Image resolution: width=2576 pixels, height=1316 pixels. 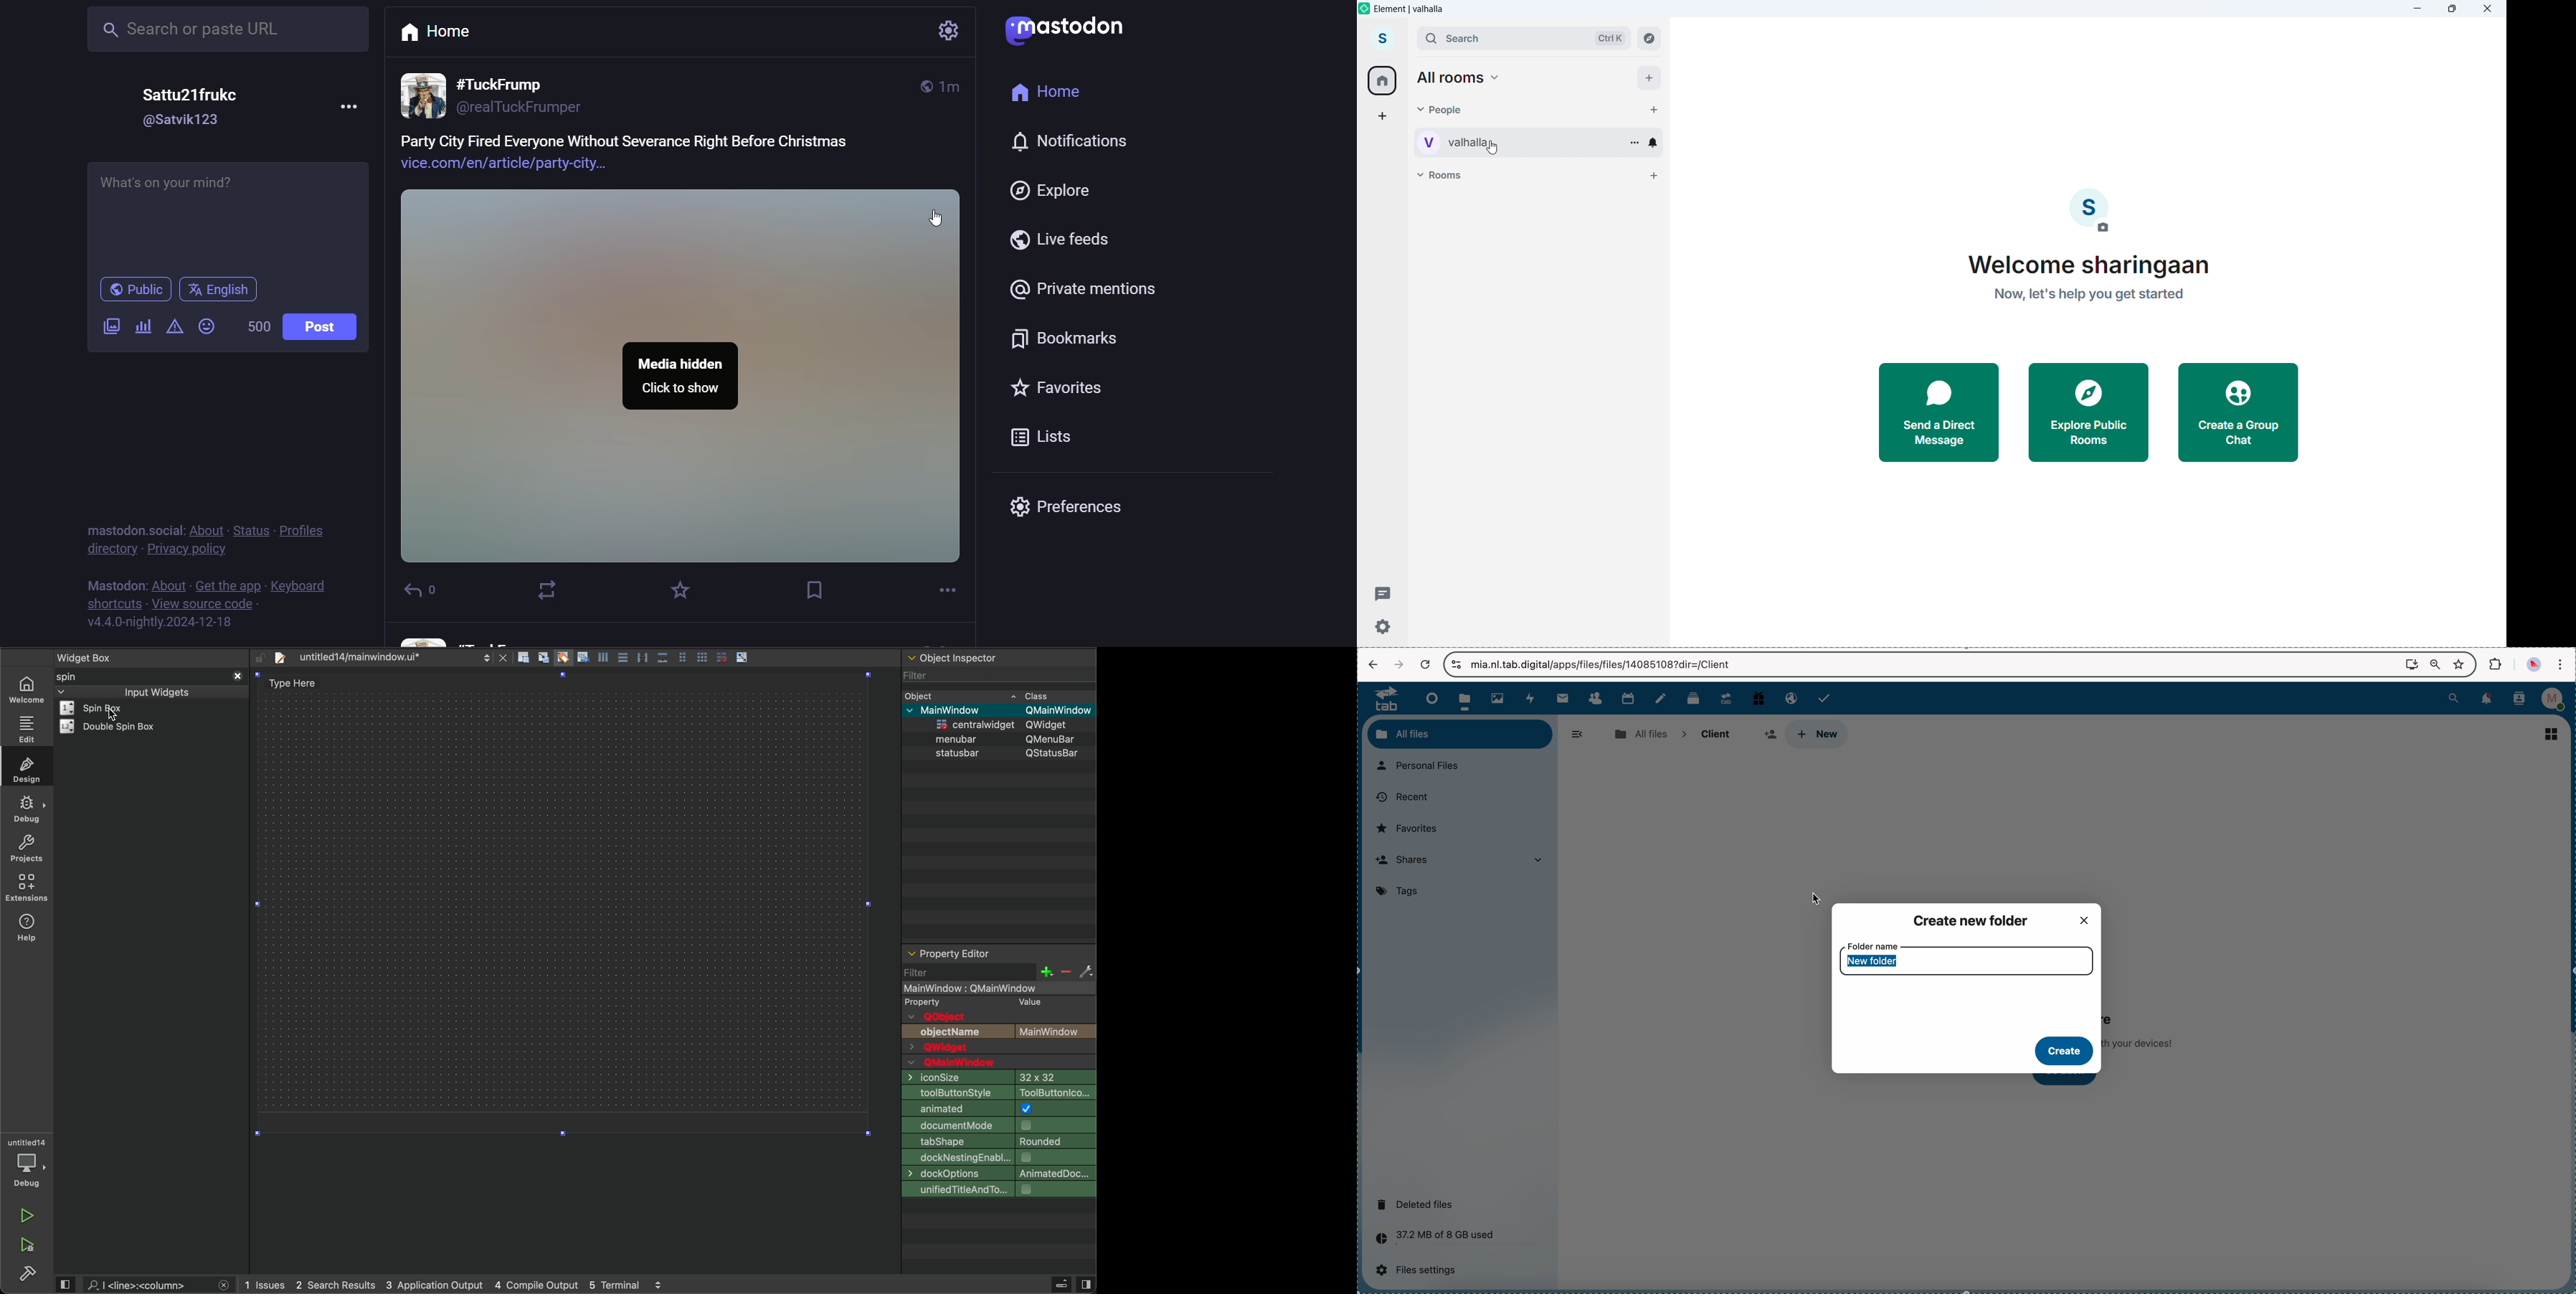 I want to click on get the app, so click(x=227, y=581).